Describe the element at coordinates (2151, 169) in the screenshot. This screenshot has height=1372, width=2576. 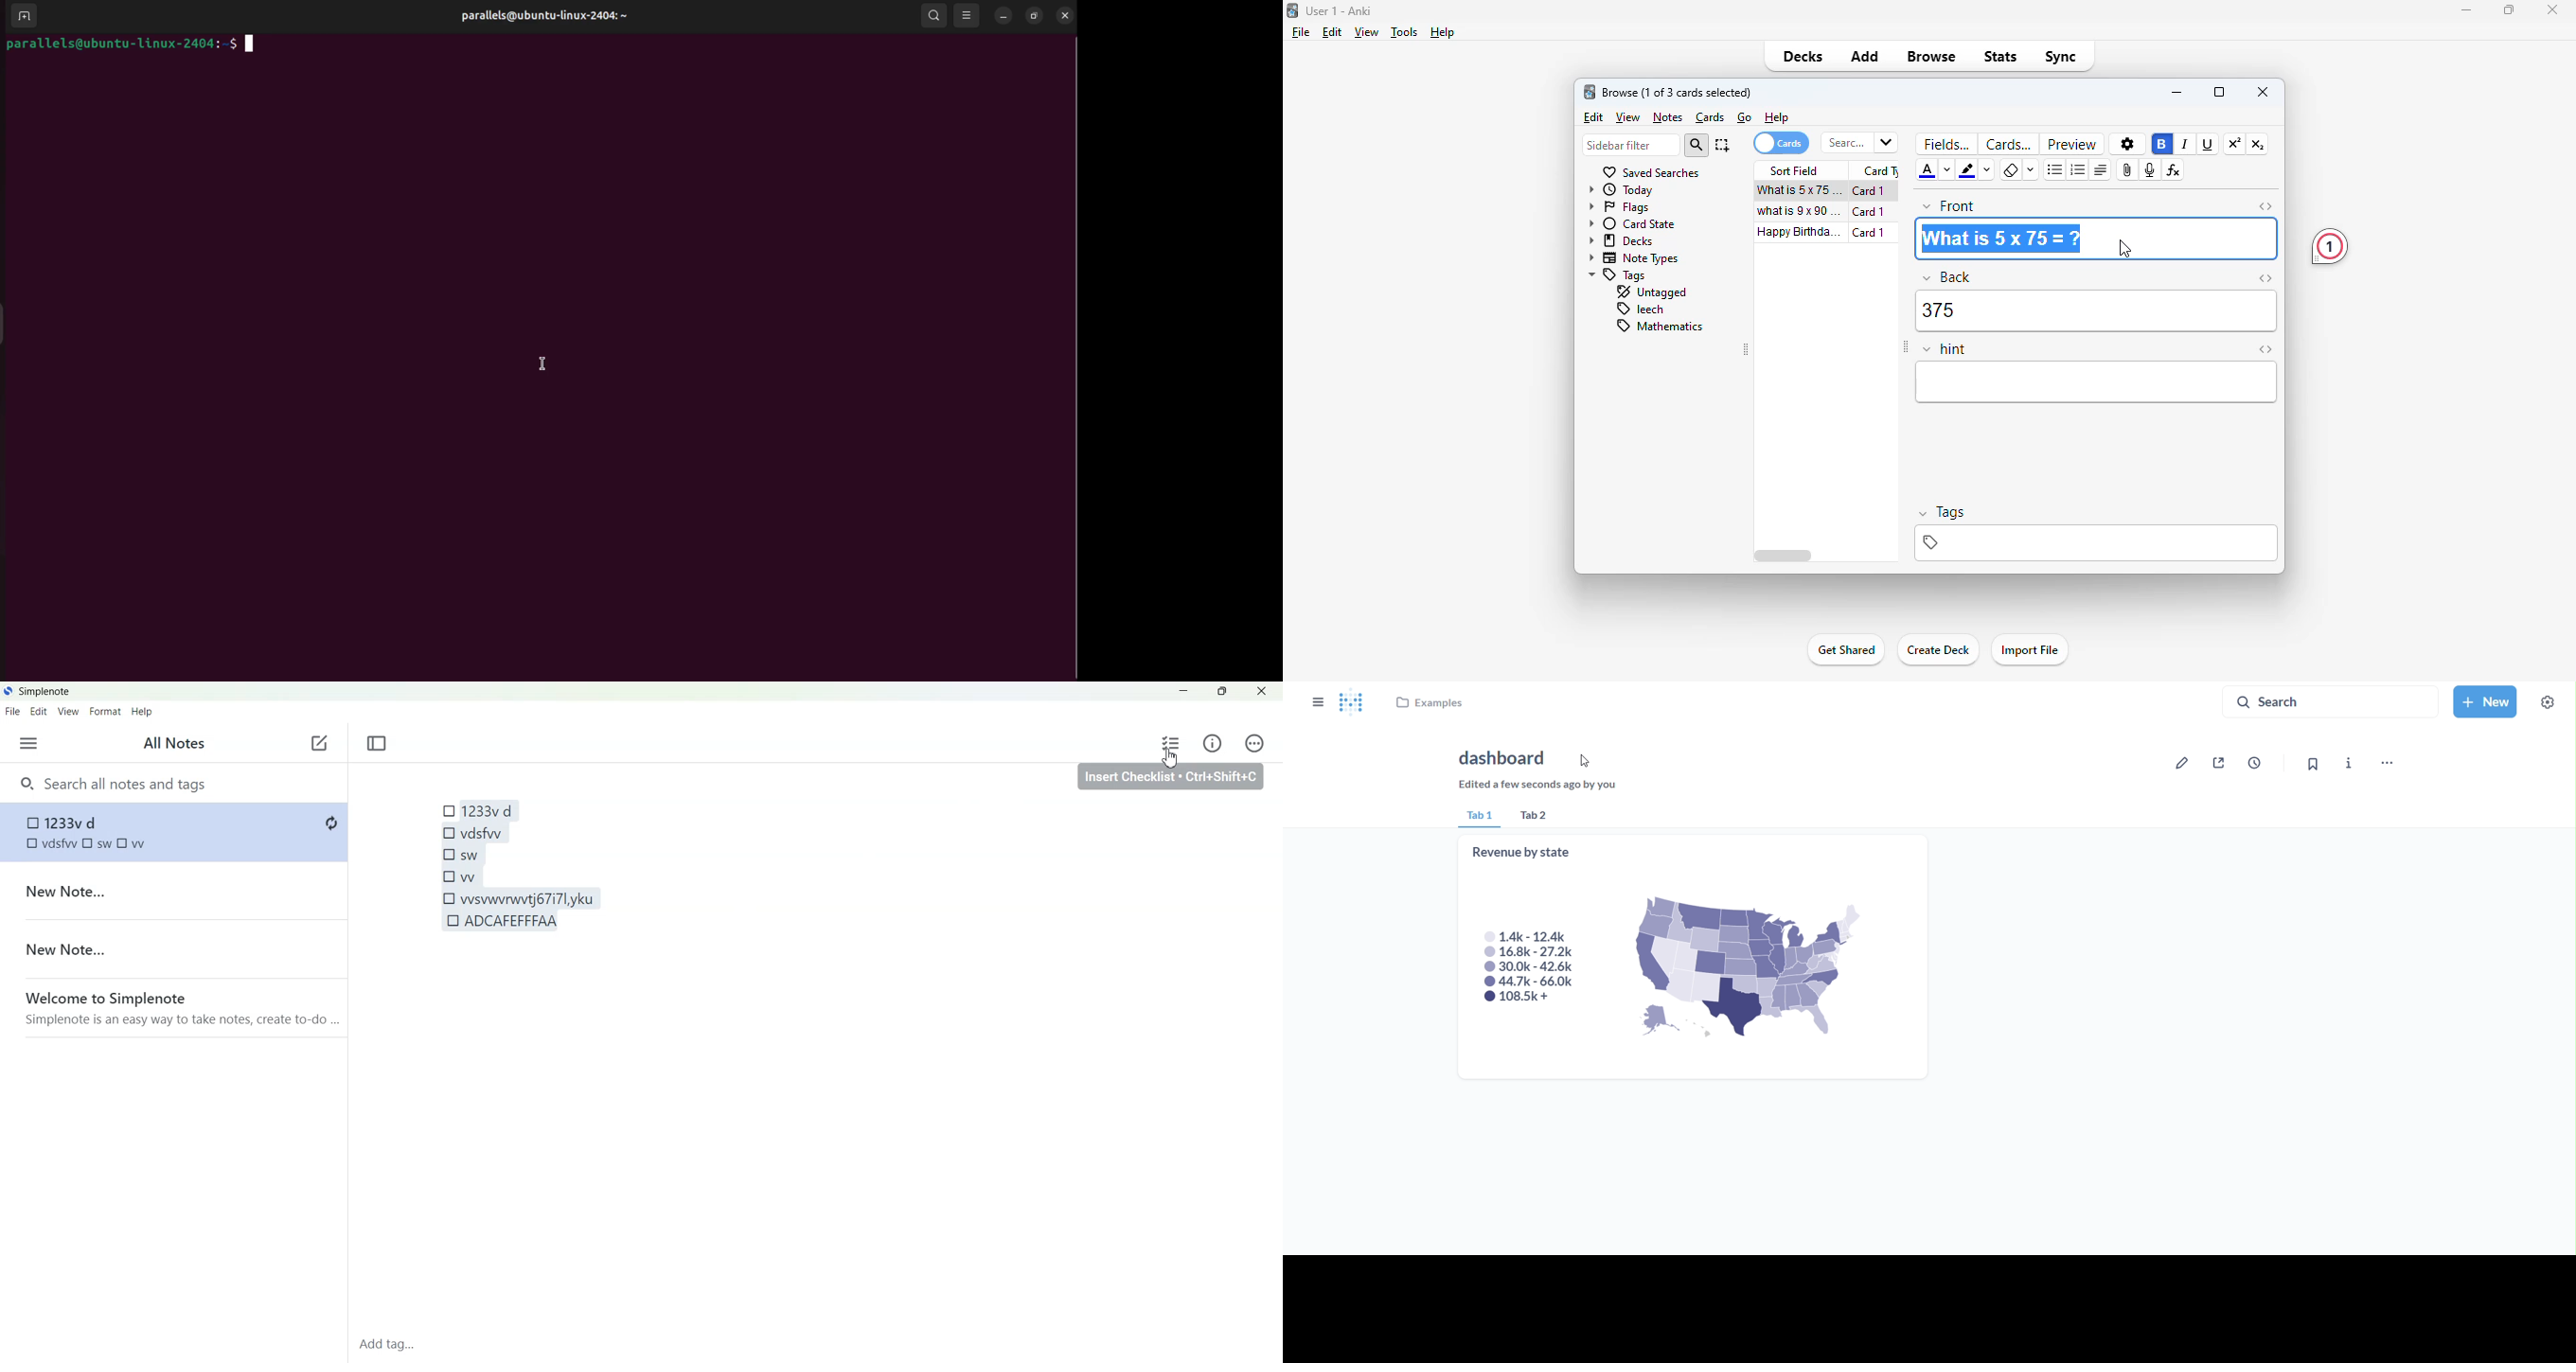
I see `record audio` at that location.